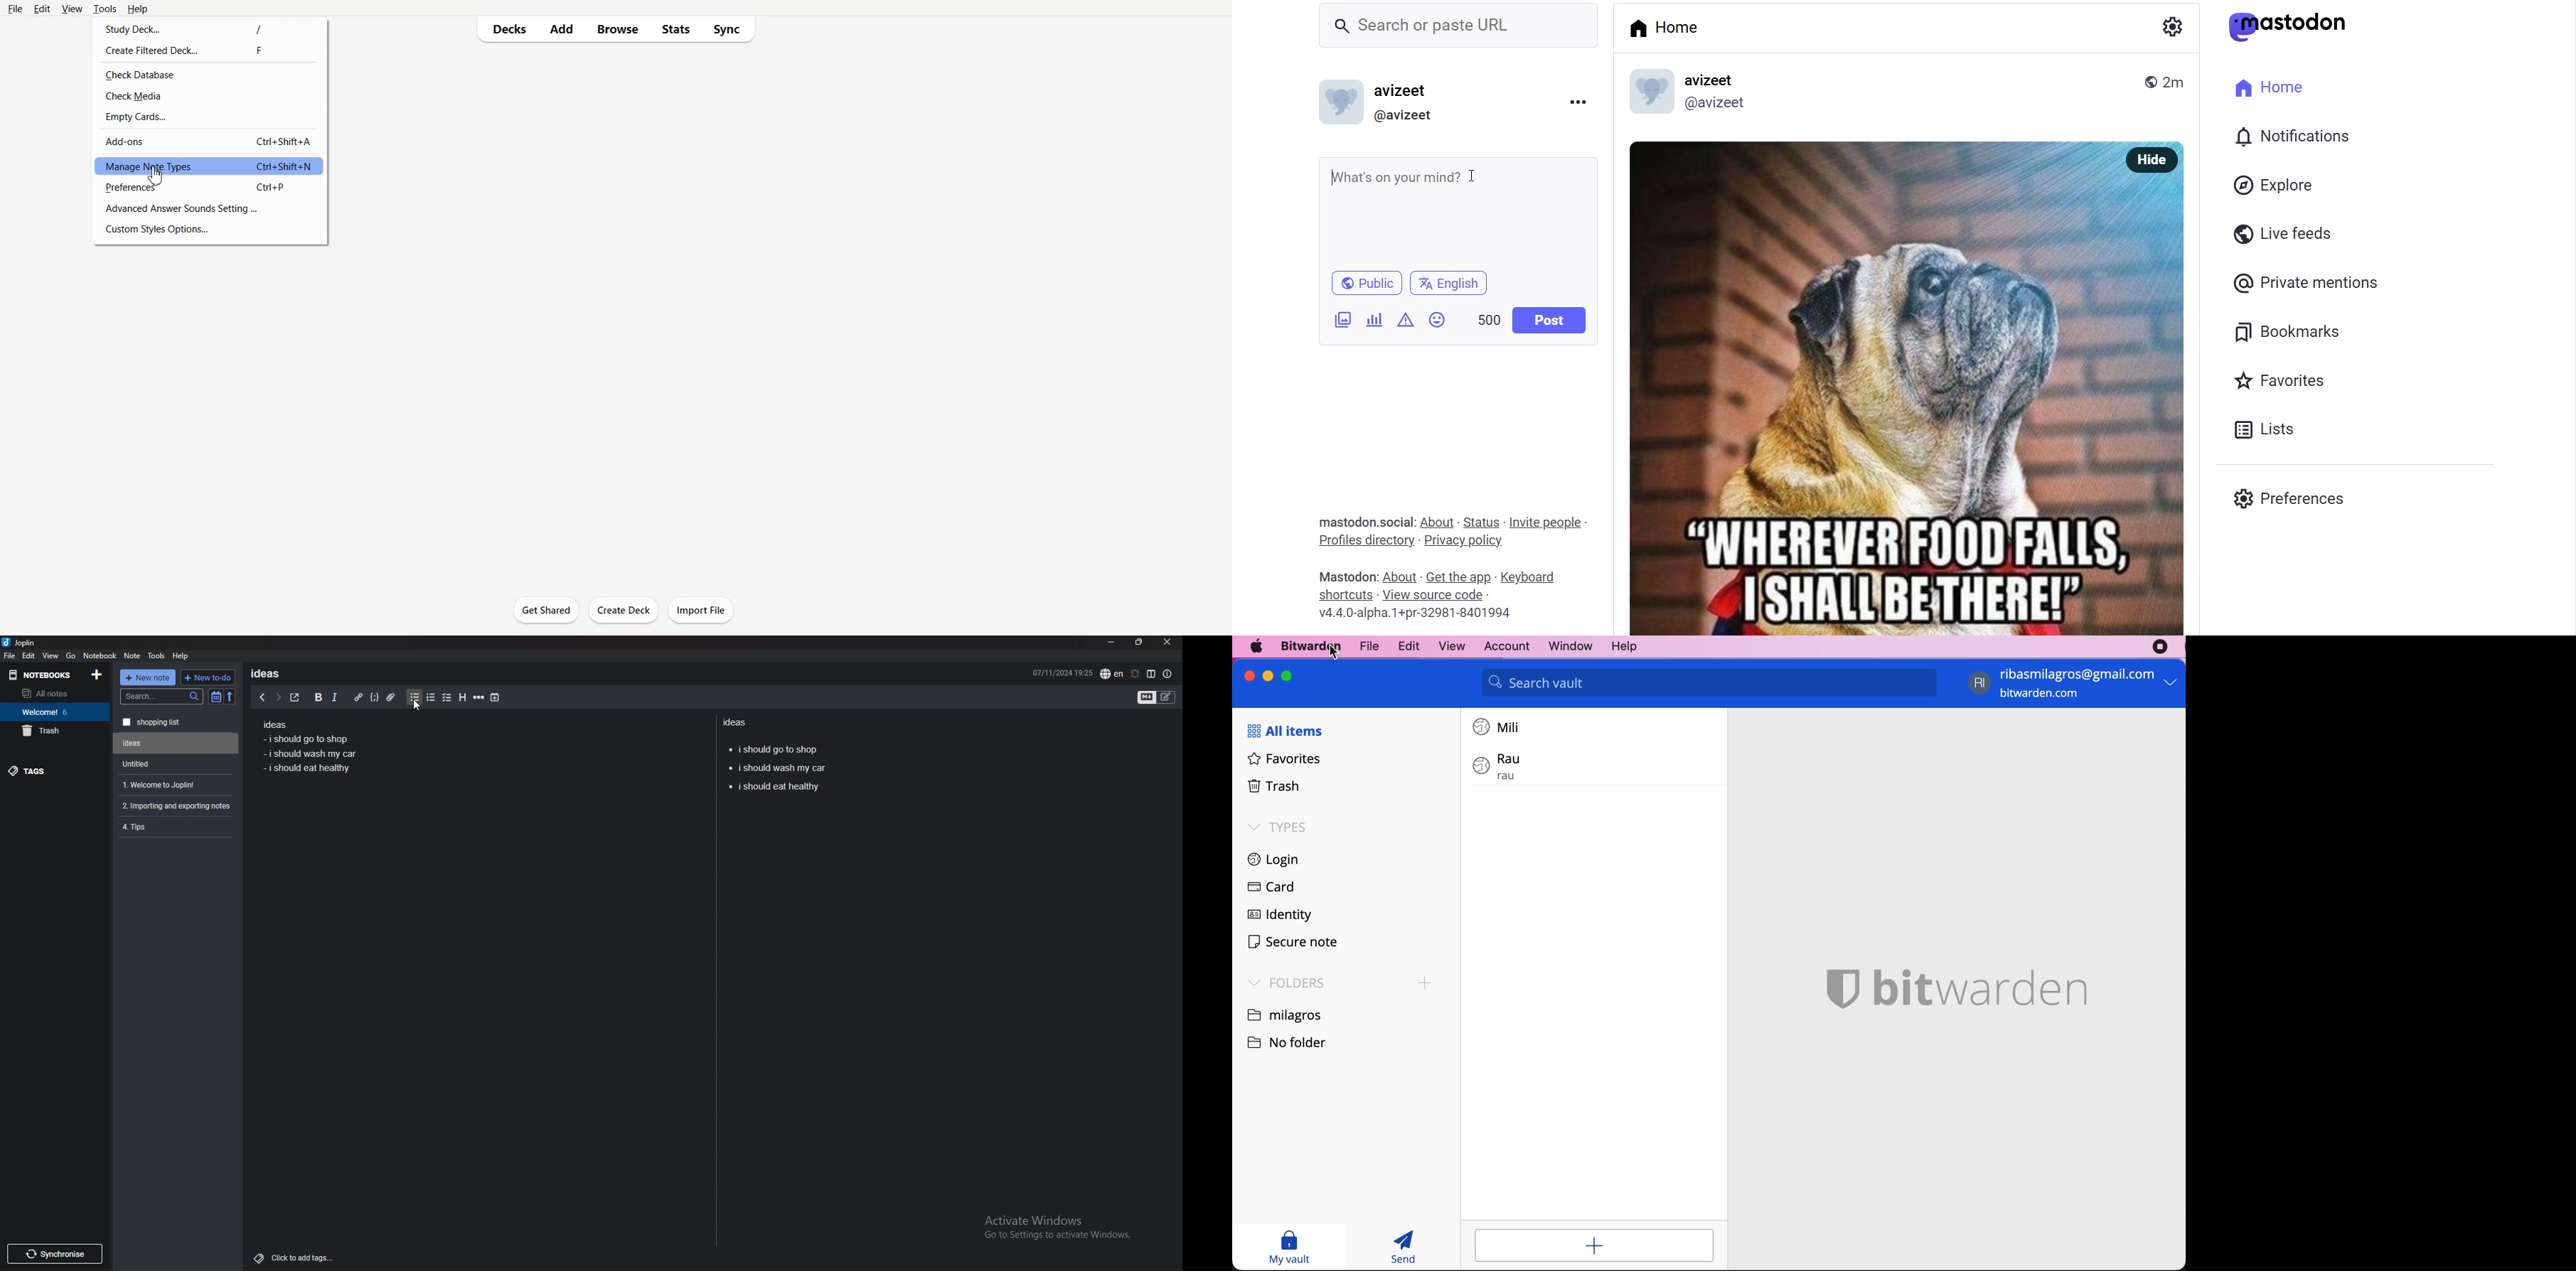  What do you see at coordinates (1400, 576) in the screenshot?
I see `about` at bounding box center [1400, 576].